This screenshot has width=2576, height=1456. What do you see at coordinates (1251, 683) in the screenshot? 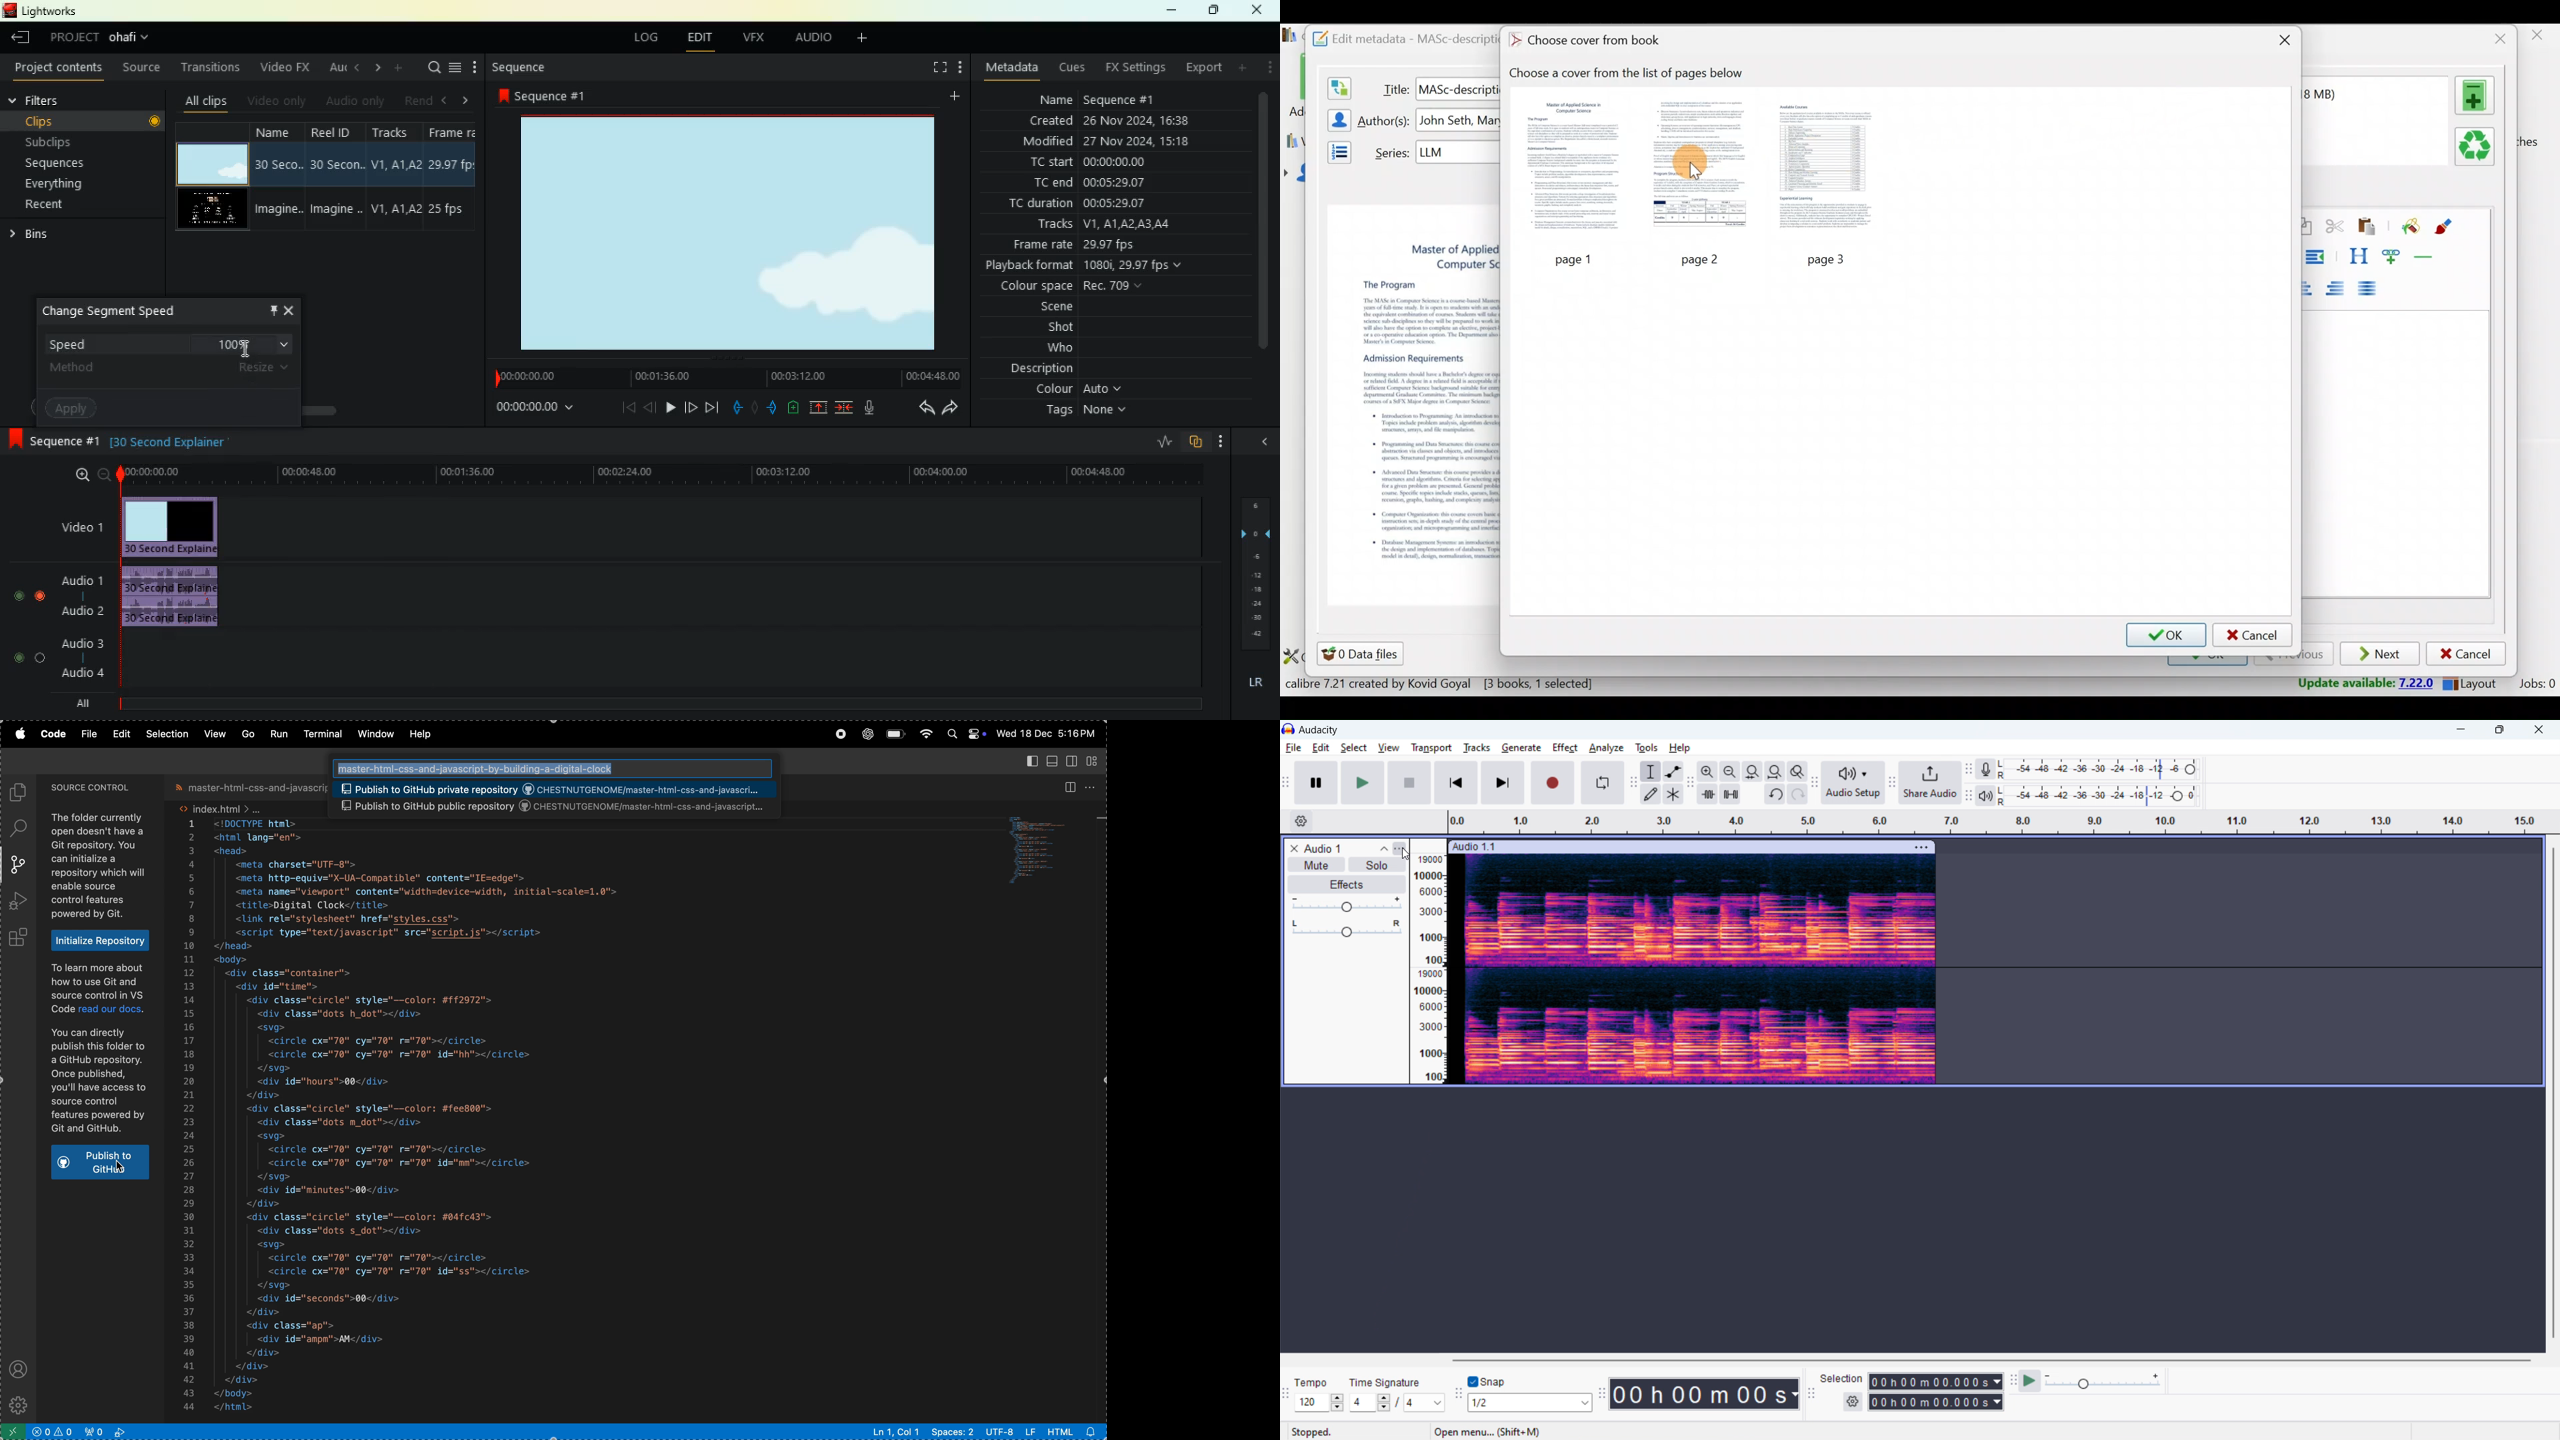
I see `lr` at bounding box center [1251, 683].